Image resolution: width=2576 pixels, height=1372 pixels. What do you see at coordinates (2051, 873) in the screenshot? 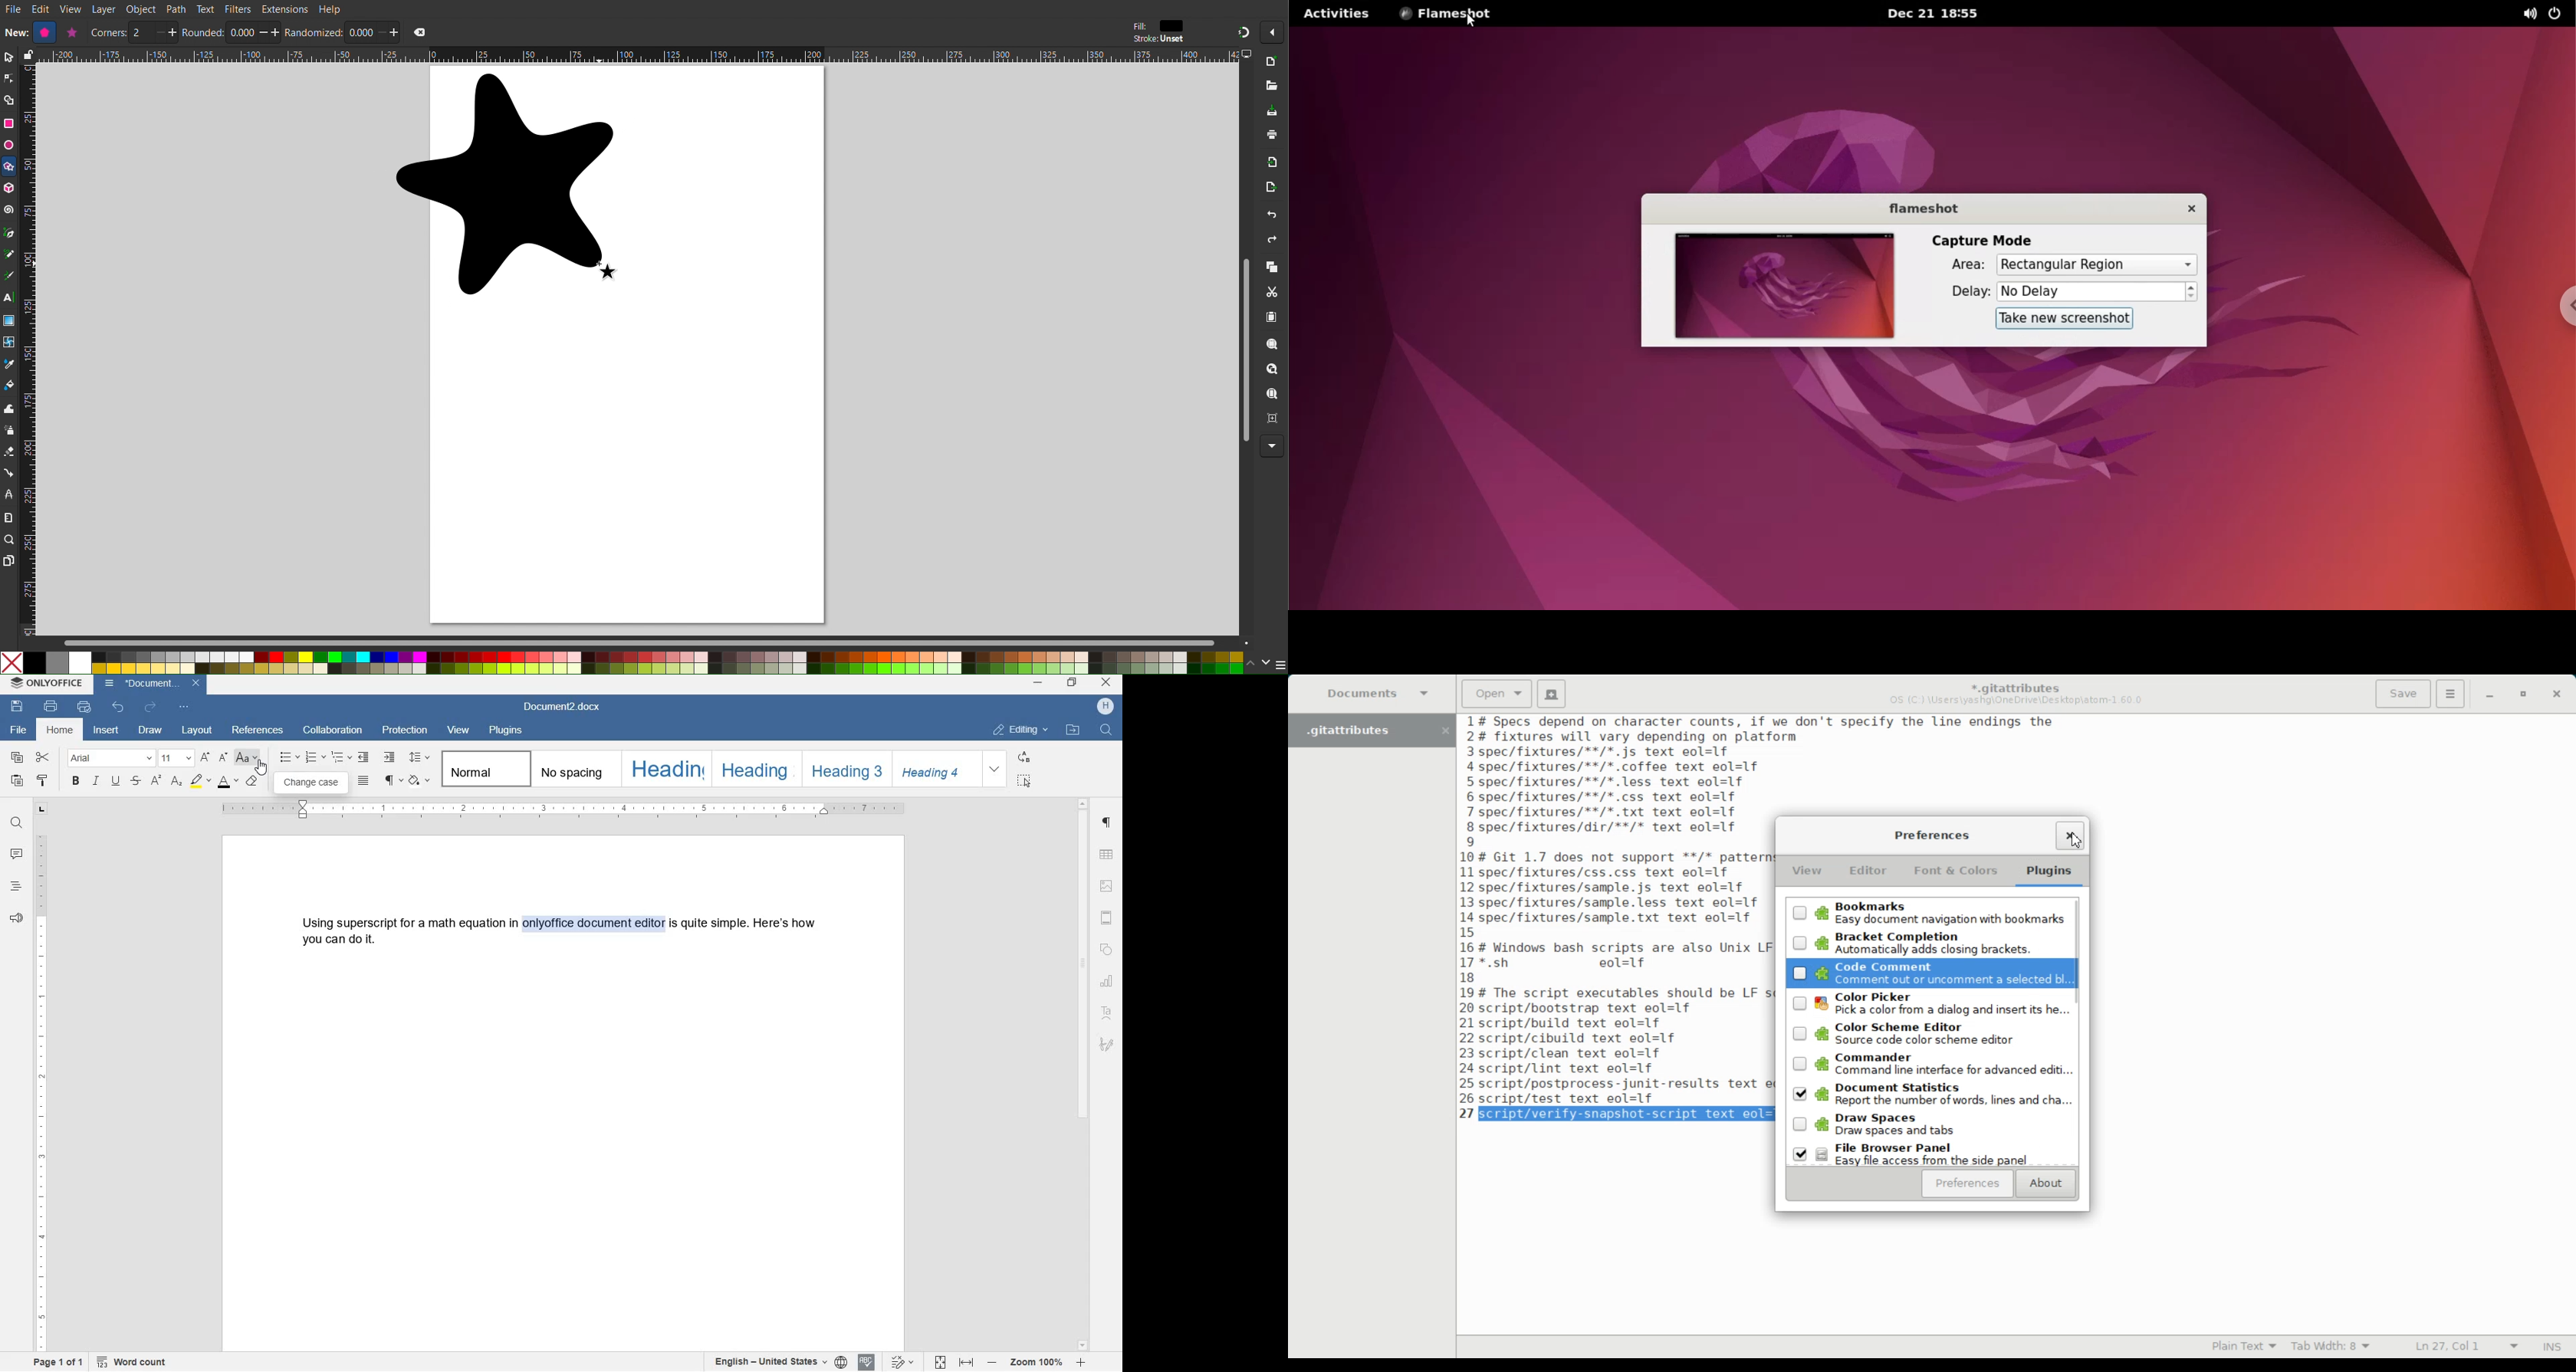
I see `Plugins (selected)` at bounding box center [2051, 873].